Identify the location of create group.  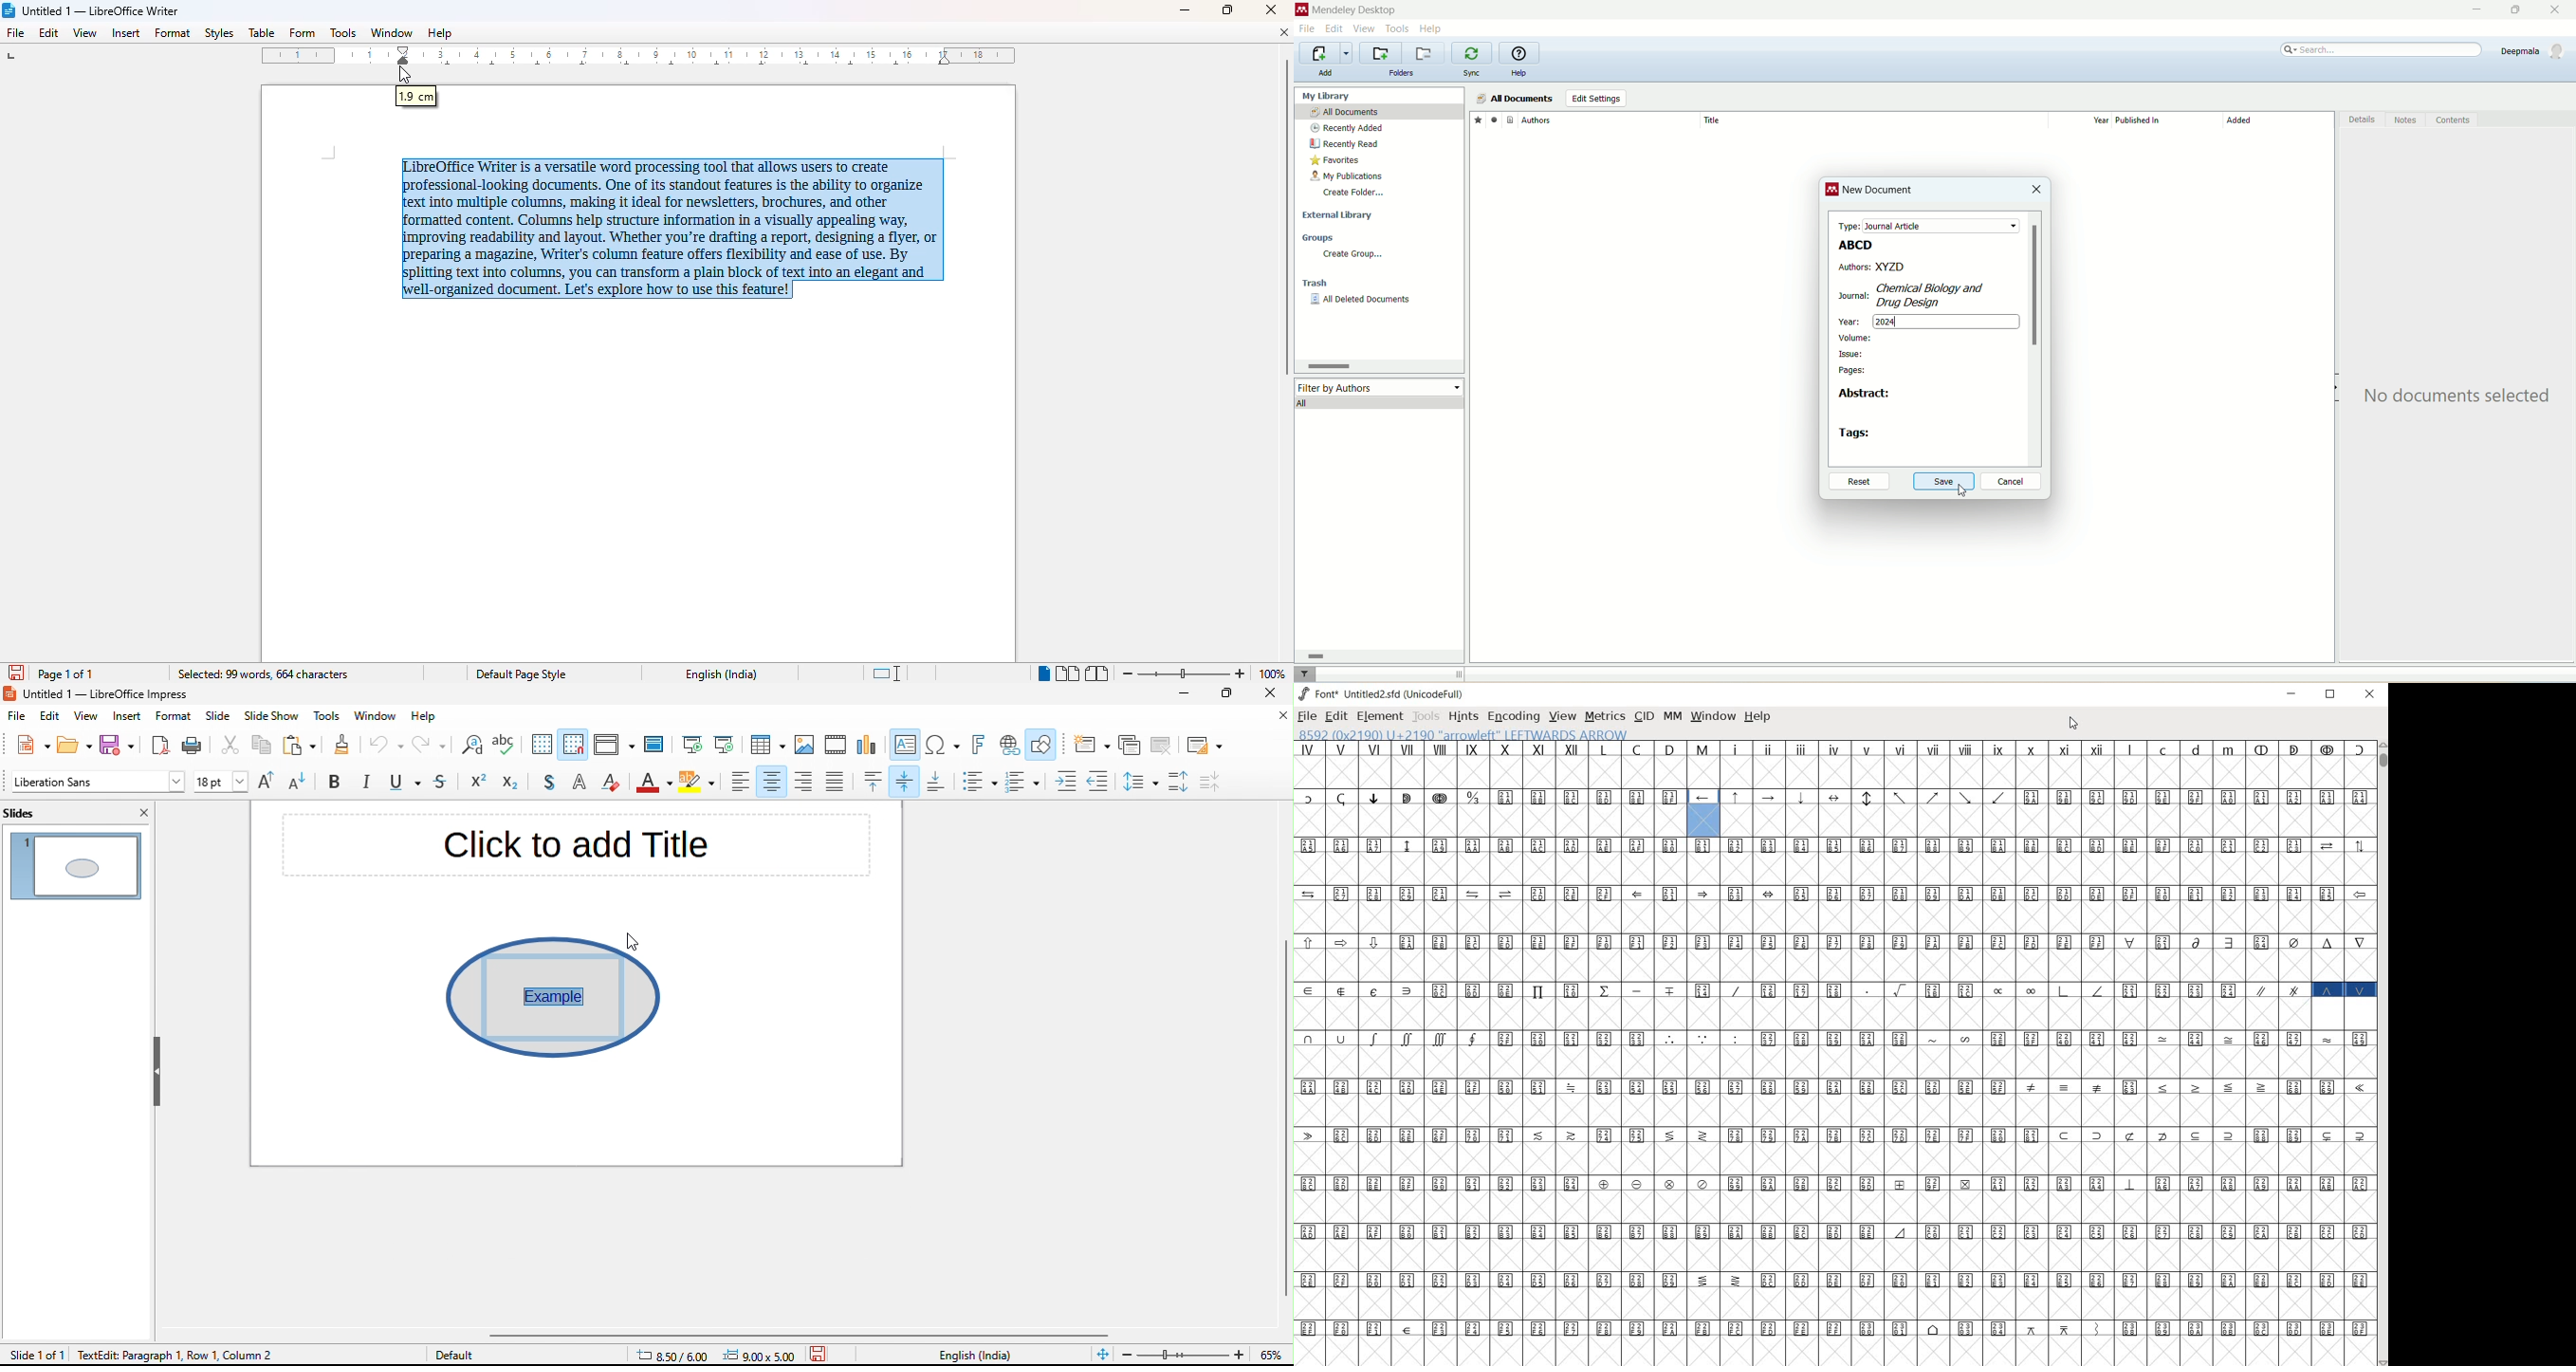
(1352, 254).